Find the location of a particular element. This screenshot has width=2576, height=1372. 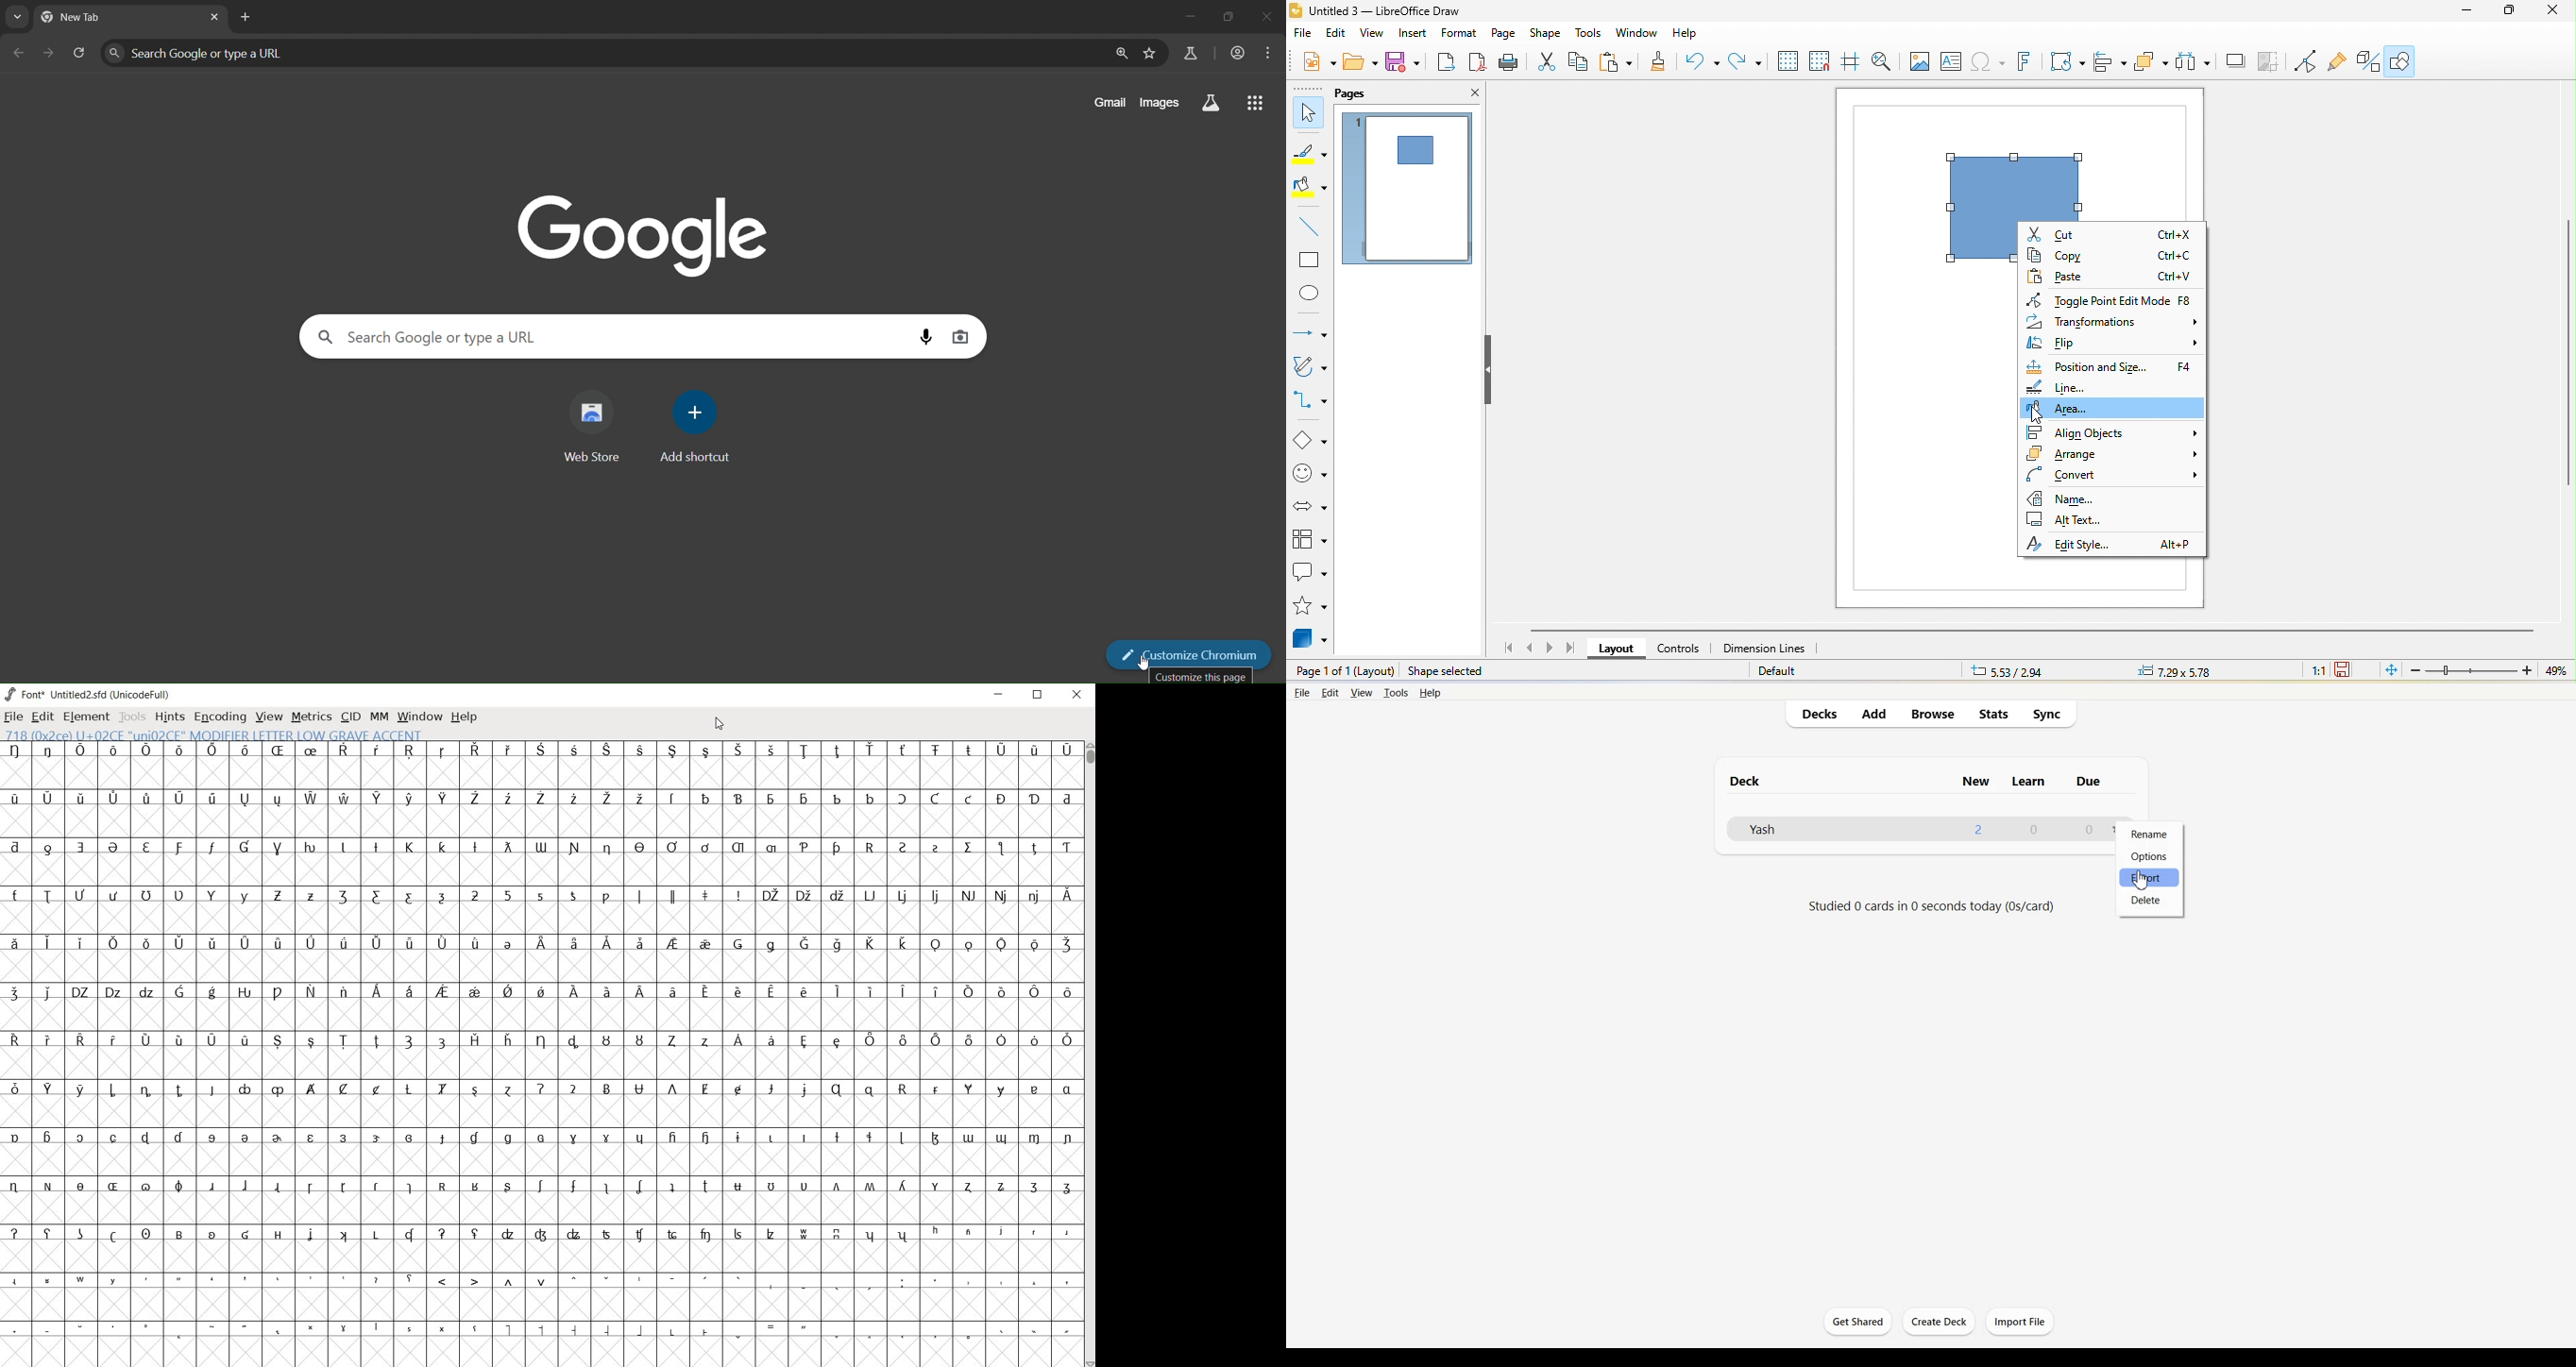

undo is located at coordinates (1702, 61).